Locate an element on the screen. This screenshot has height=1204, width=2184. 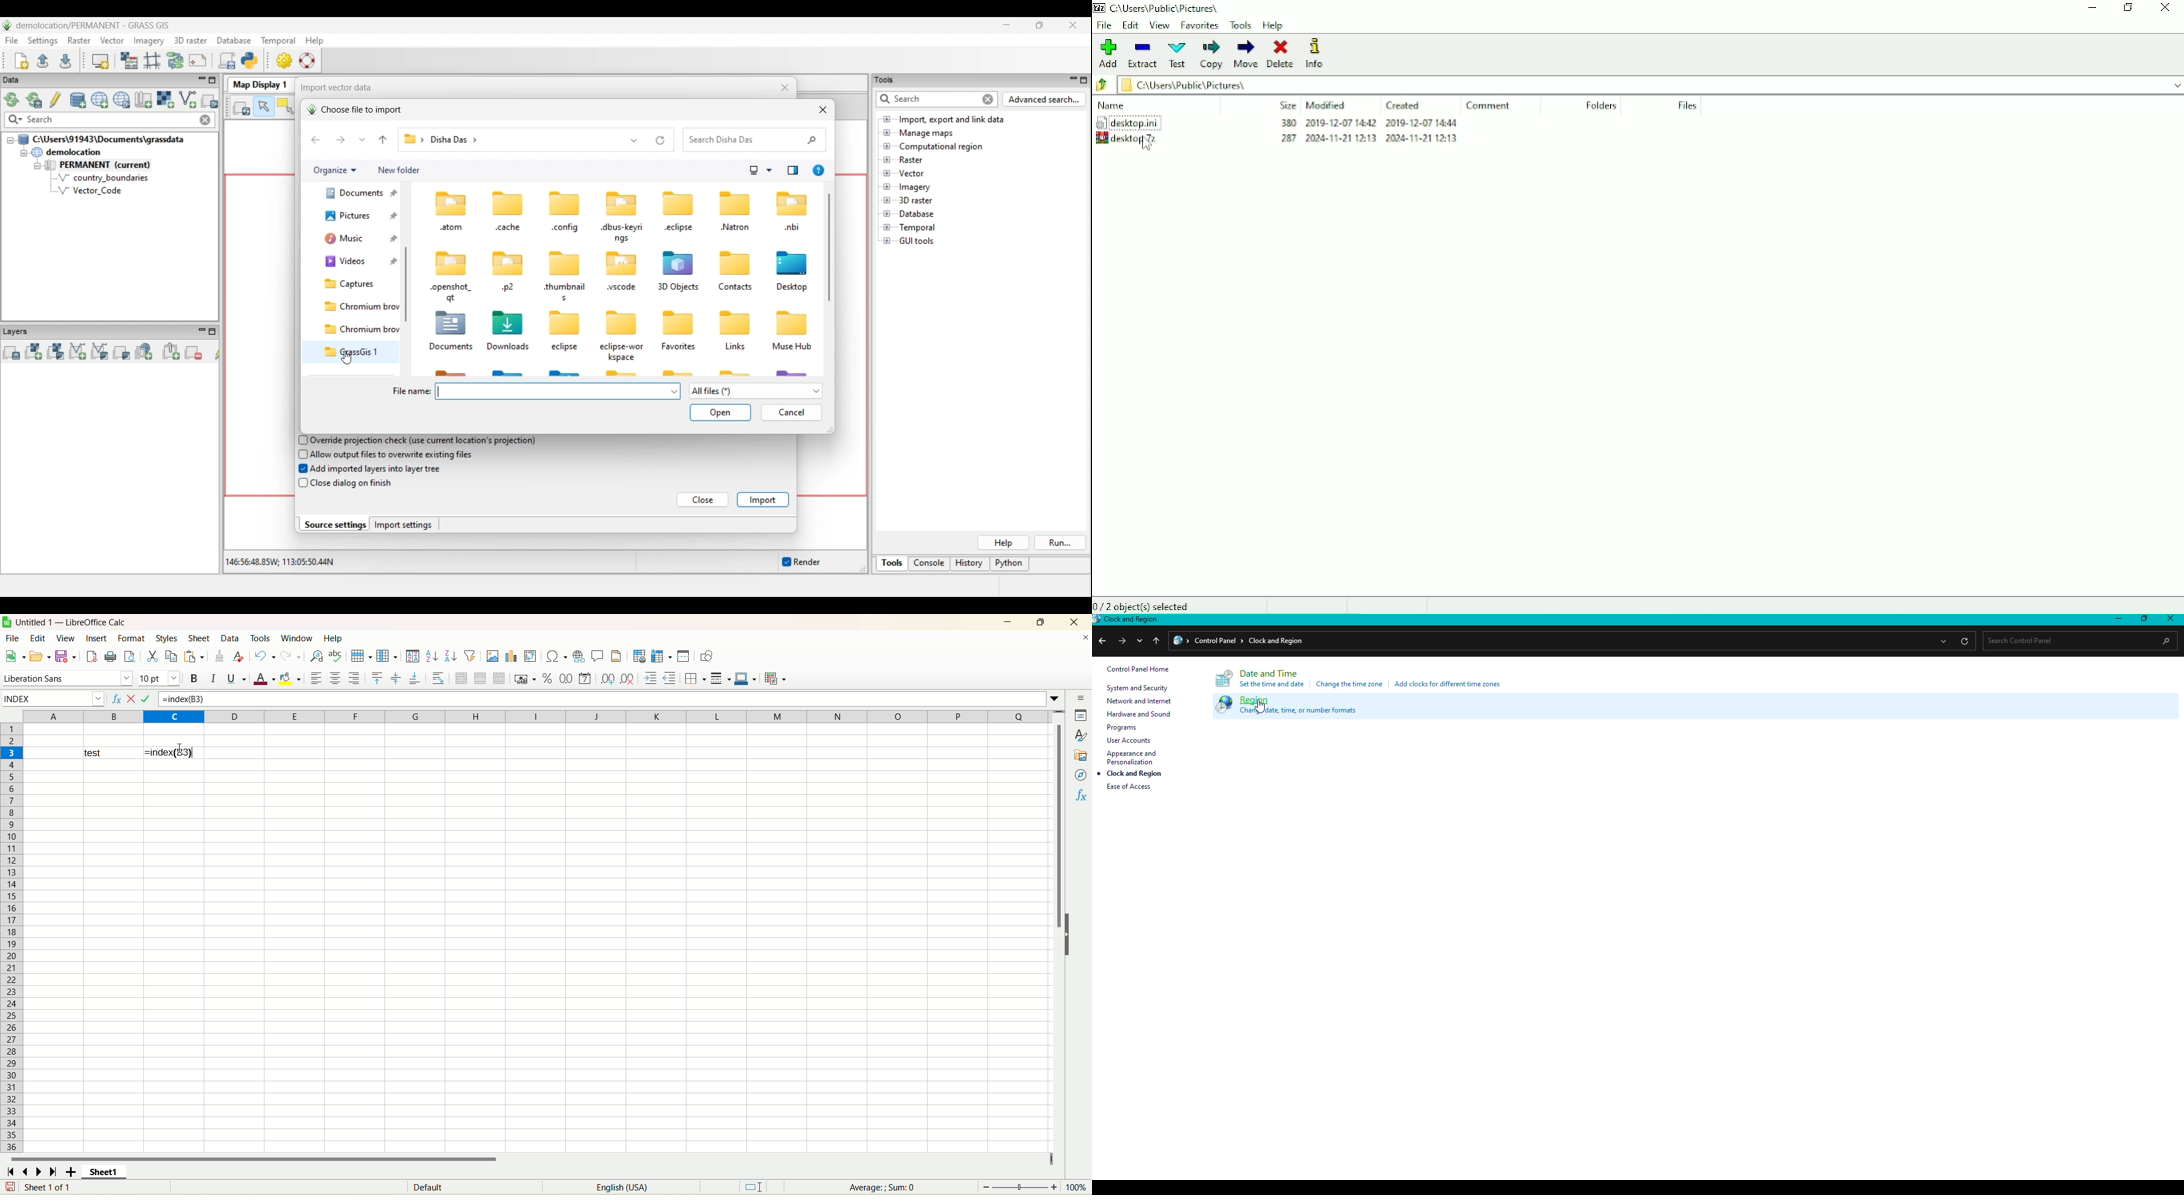
sheet is located at coordinates (200, 638).